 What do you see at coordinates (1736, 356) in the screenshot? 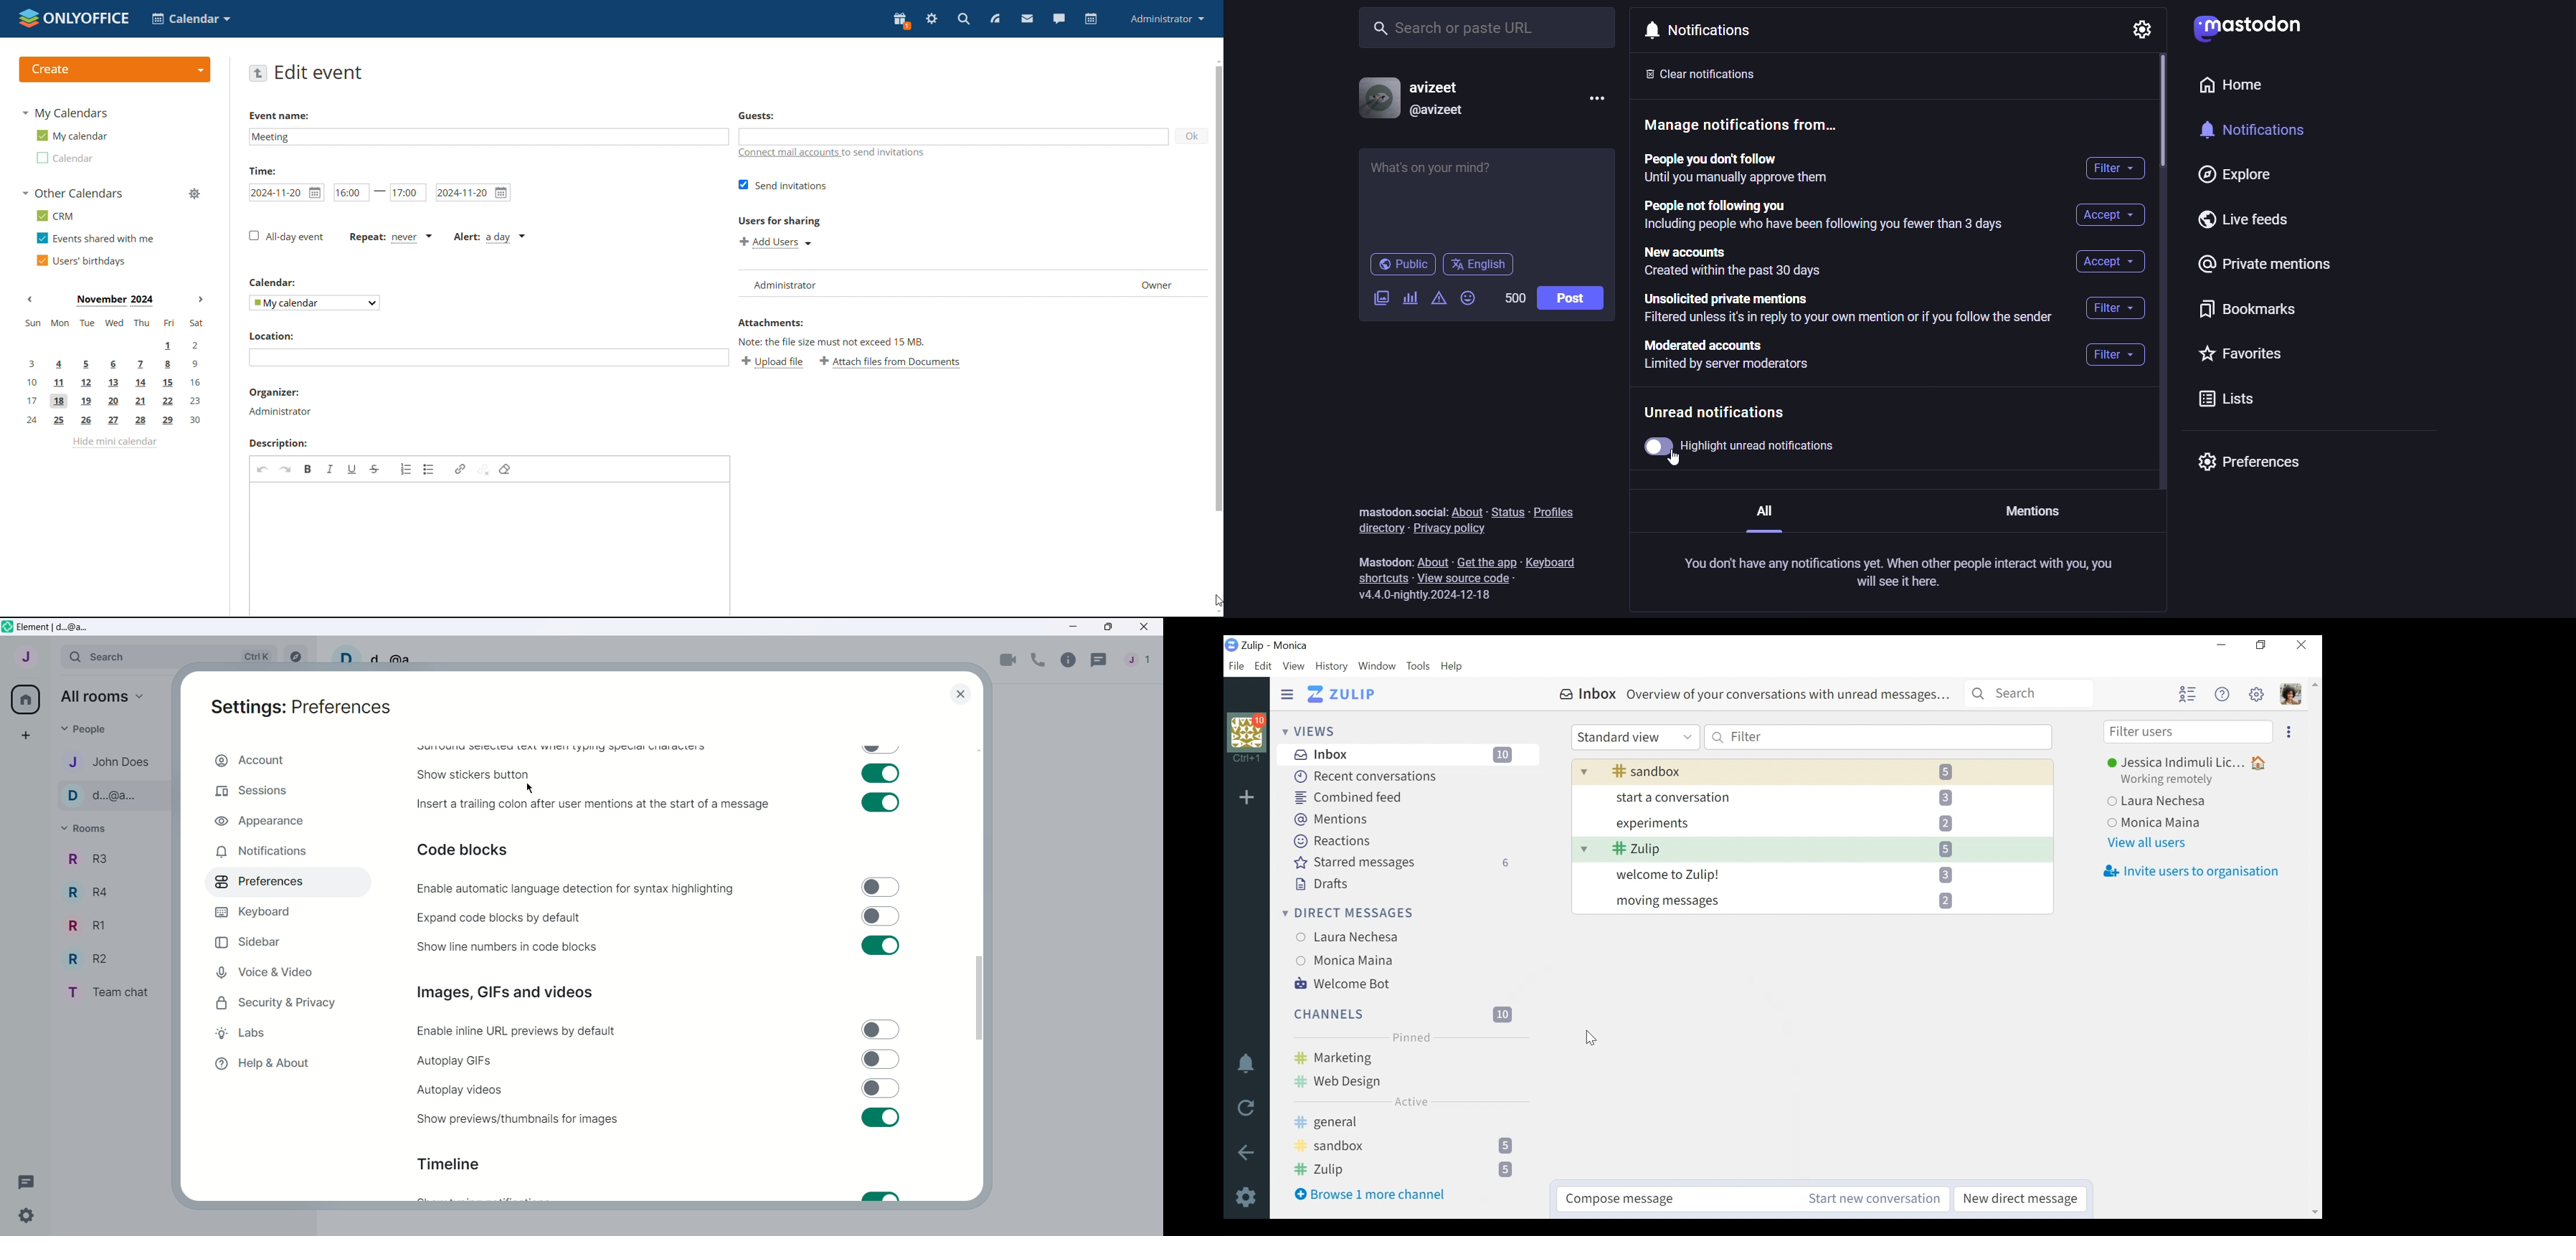
I see `moderated accounts limited by server moderators` at bounding box center [1736, 356].